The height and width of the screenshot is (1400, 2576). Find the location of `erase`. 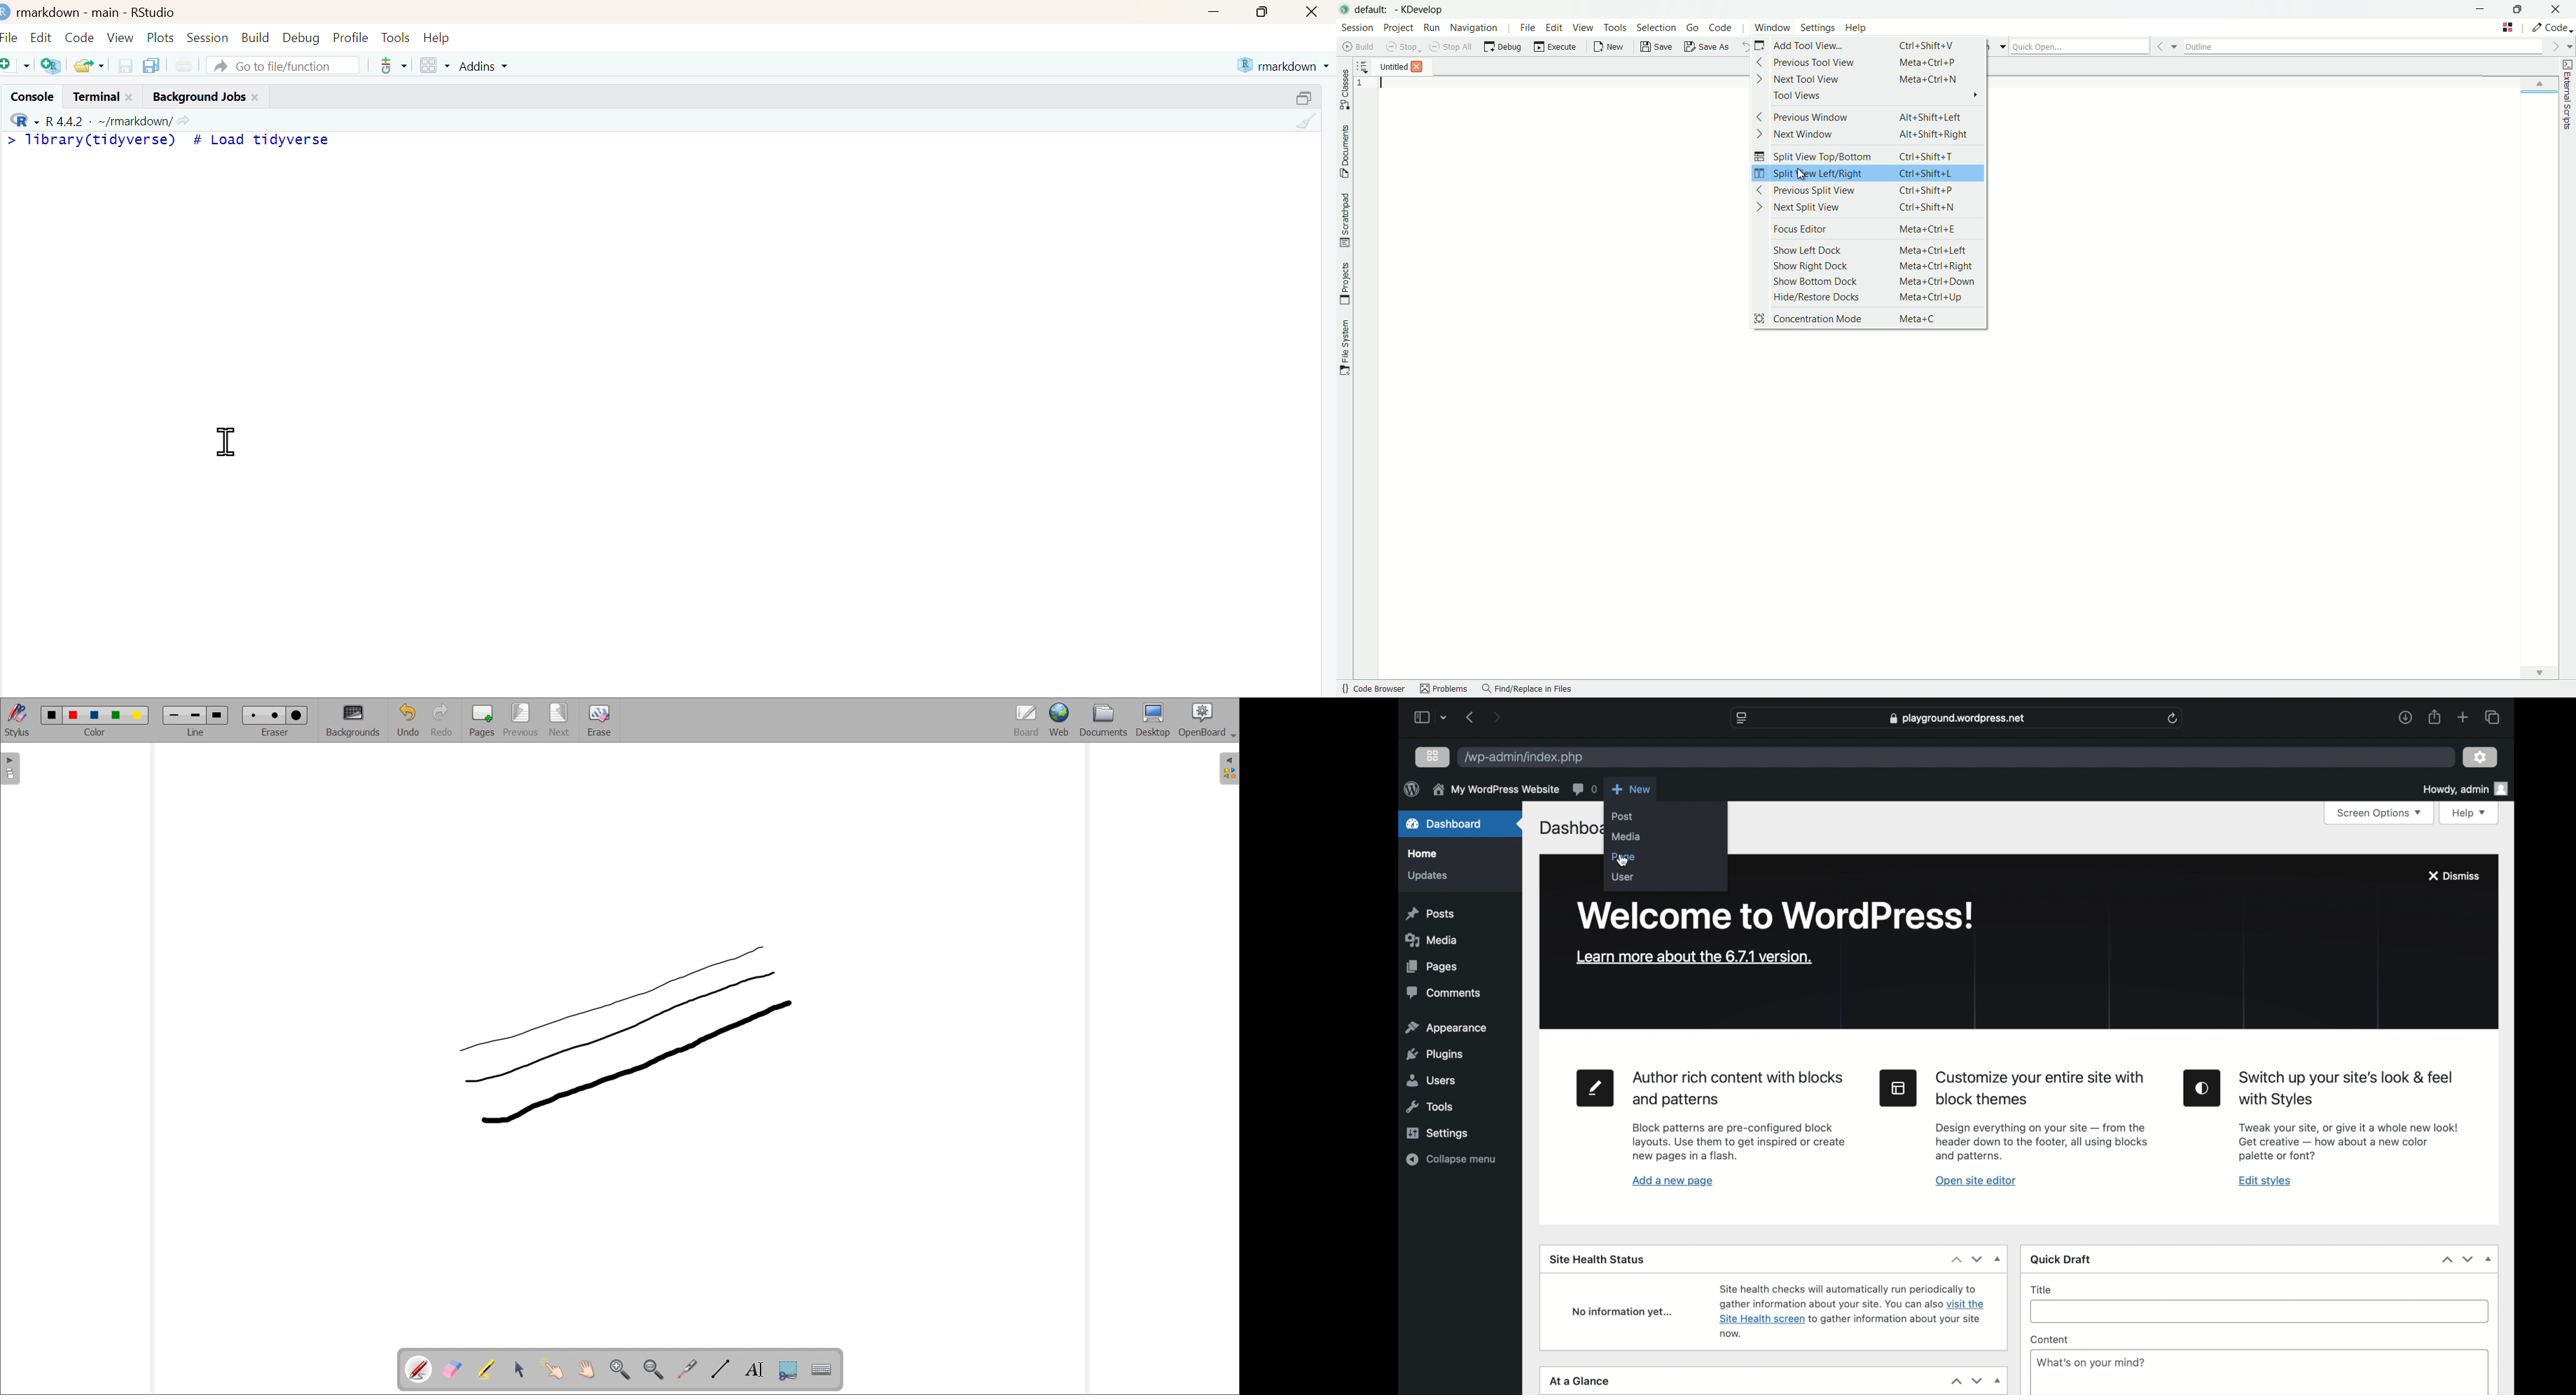

erase is located at coordinates (599, 720).